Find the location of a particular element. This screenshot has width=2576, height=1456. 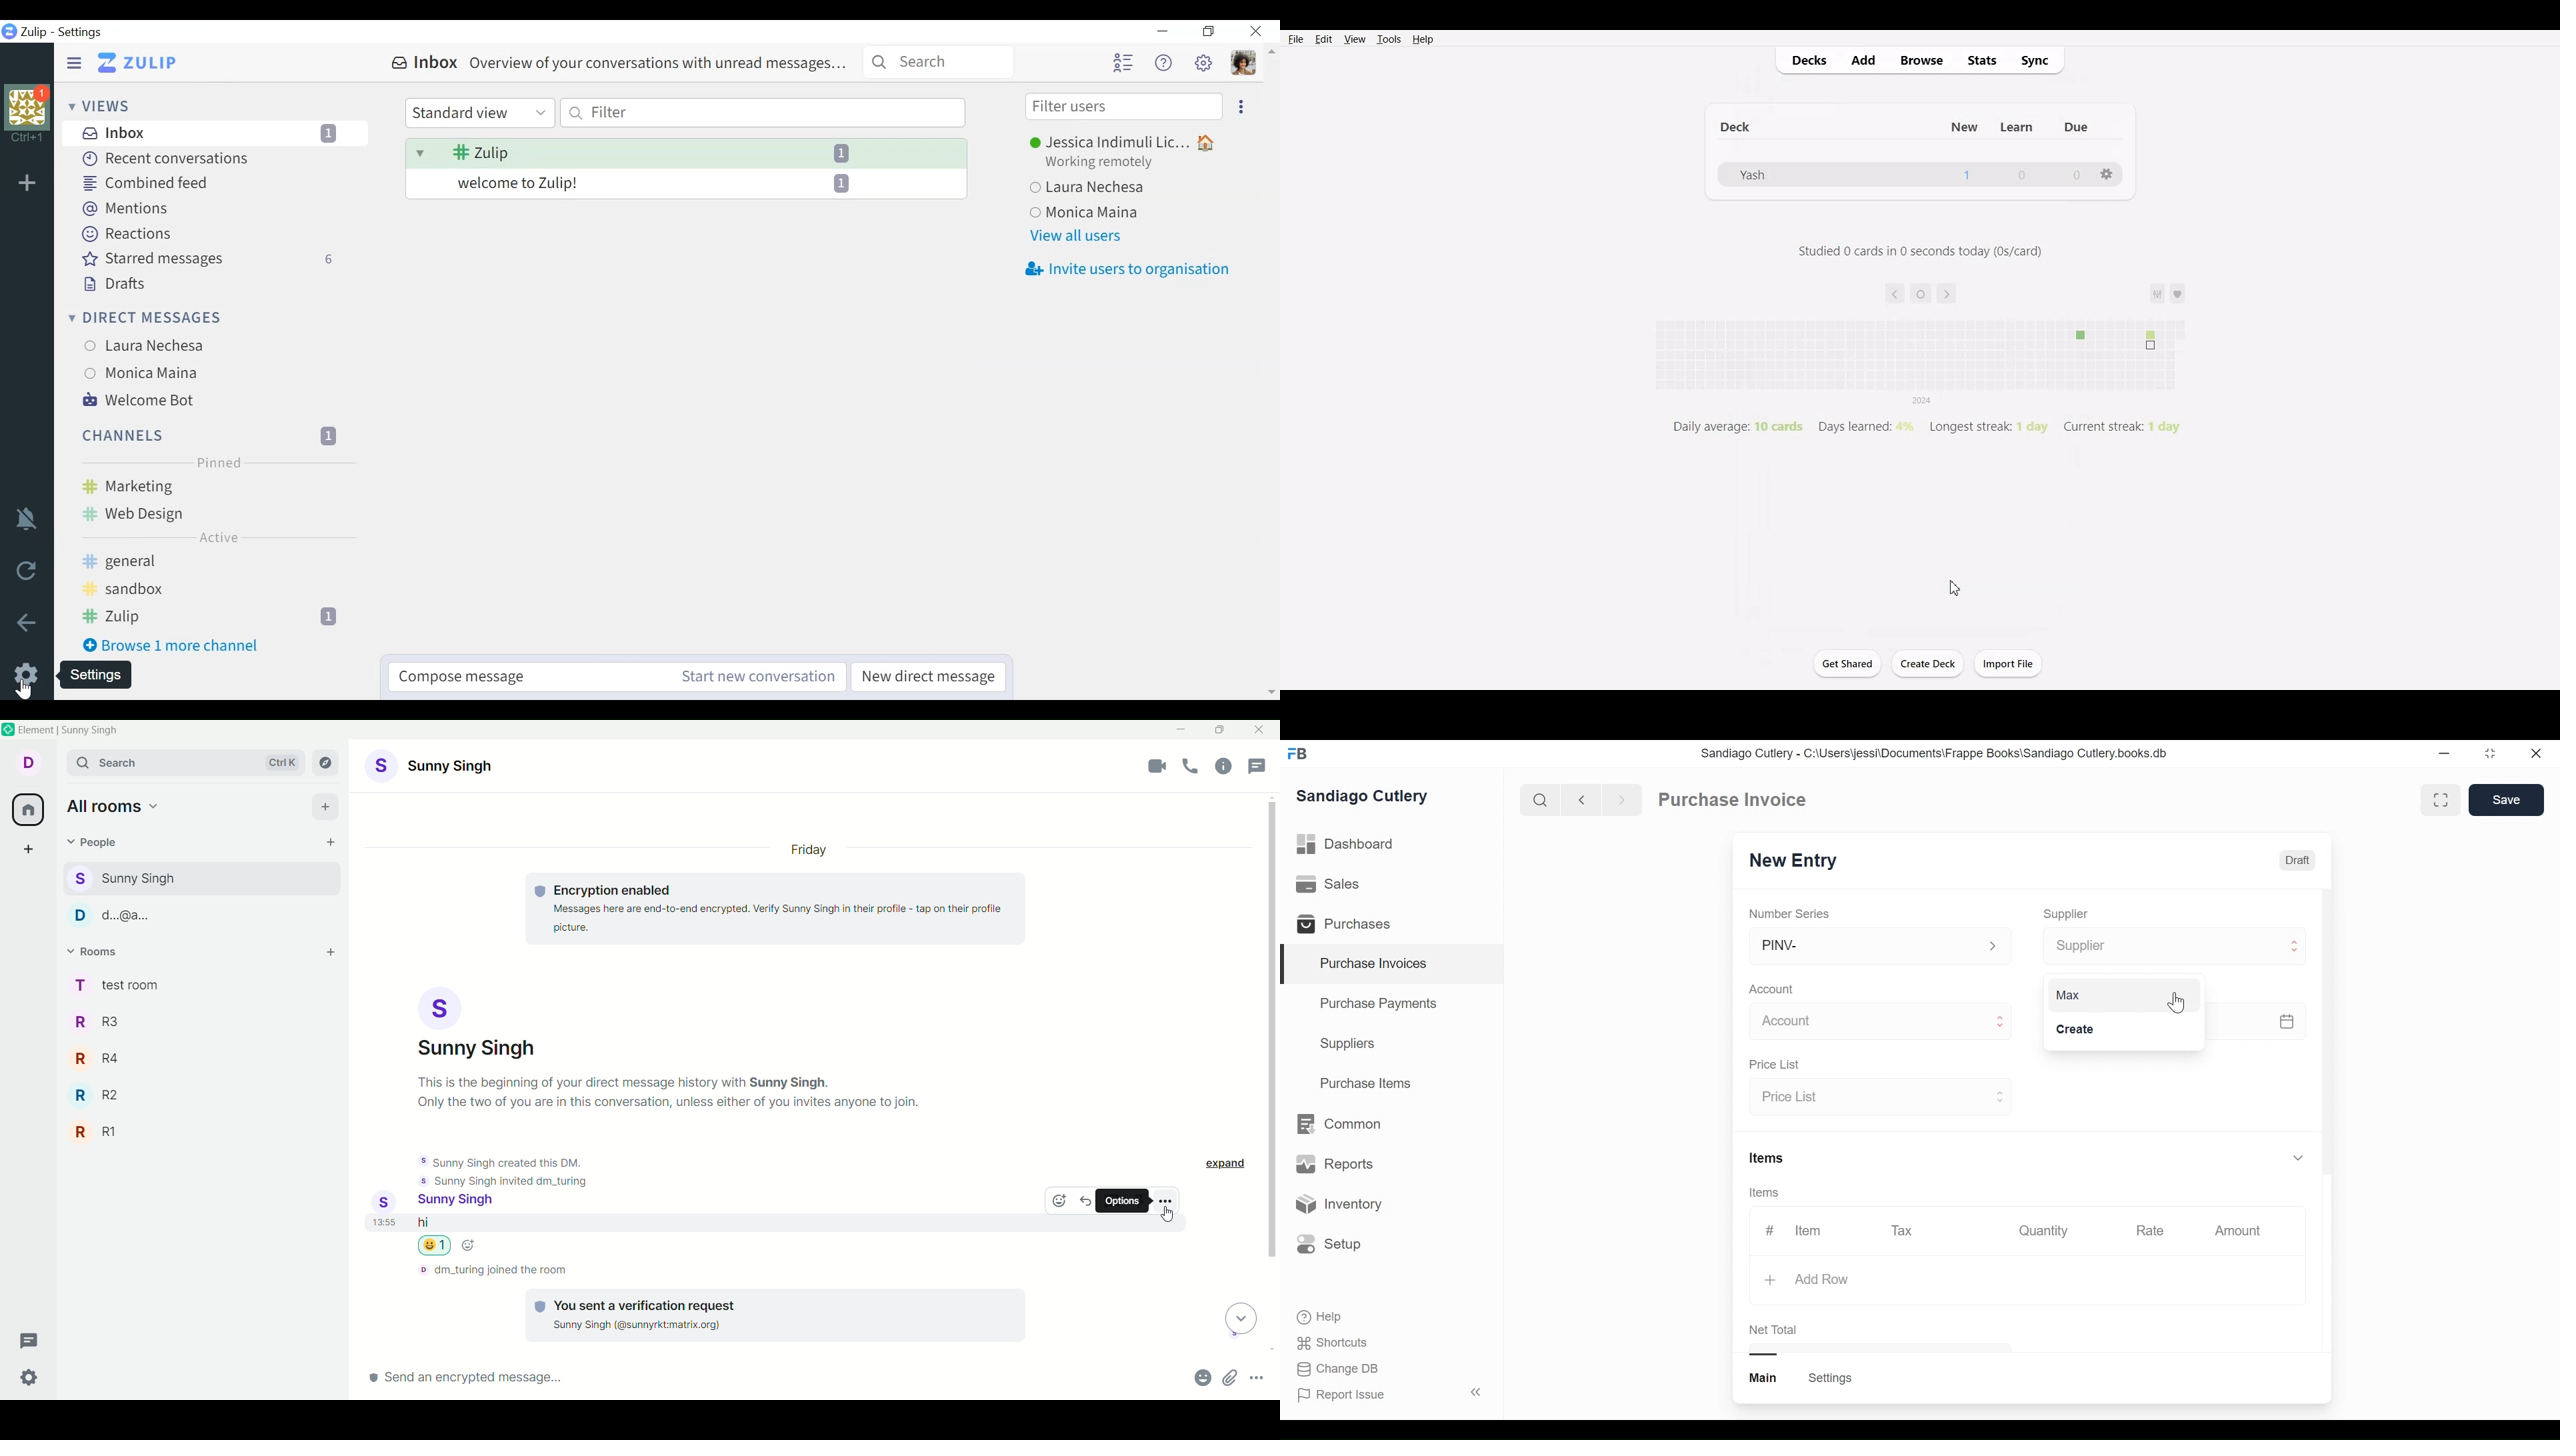

text is located at coordinates (777, 906).